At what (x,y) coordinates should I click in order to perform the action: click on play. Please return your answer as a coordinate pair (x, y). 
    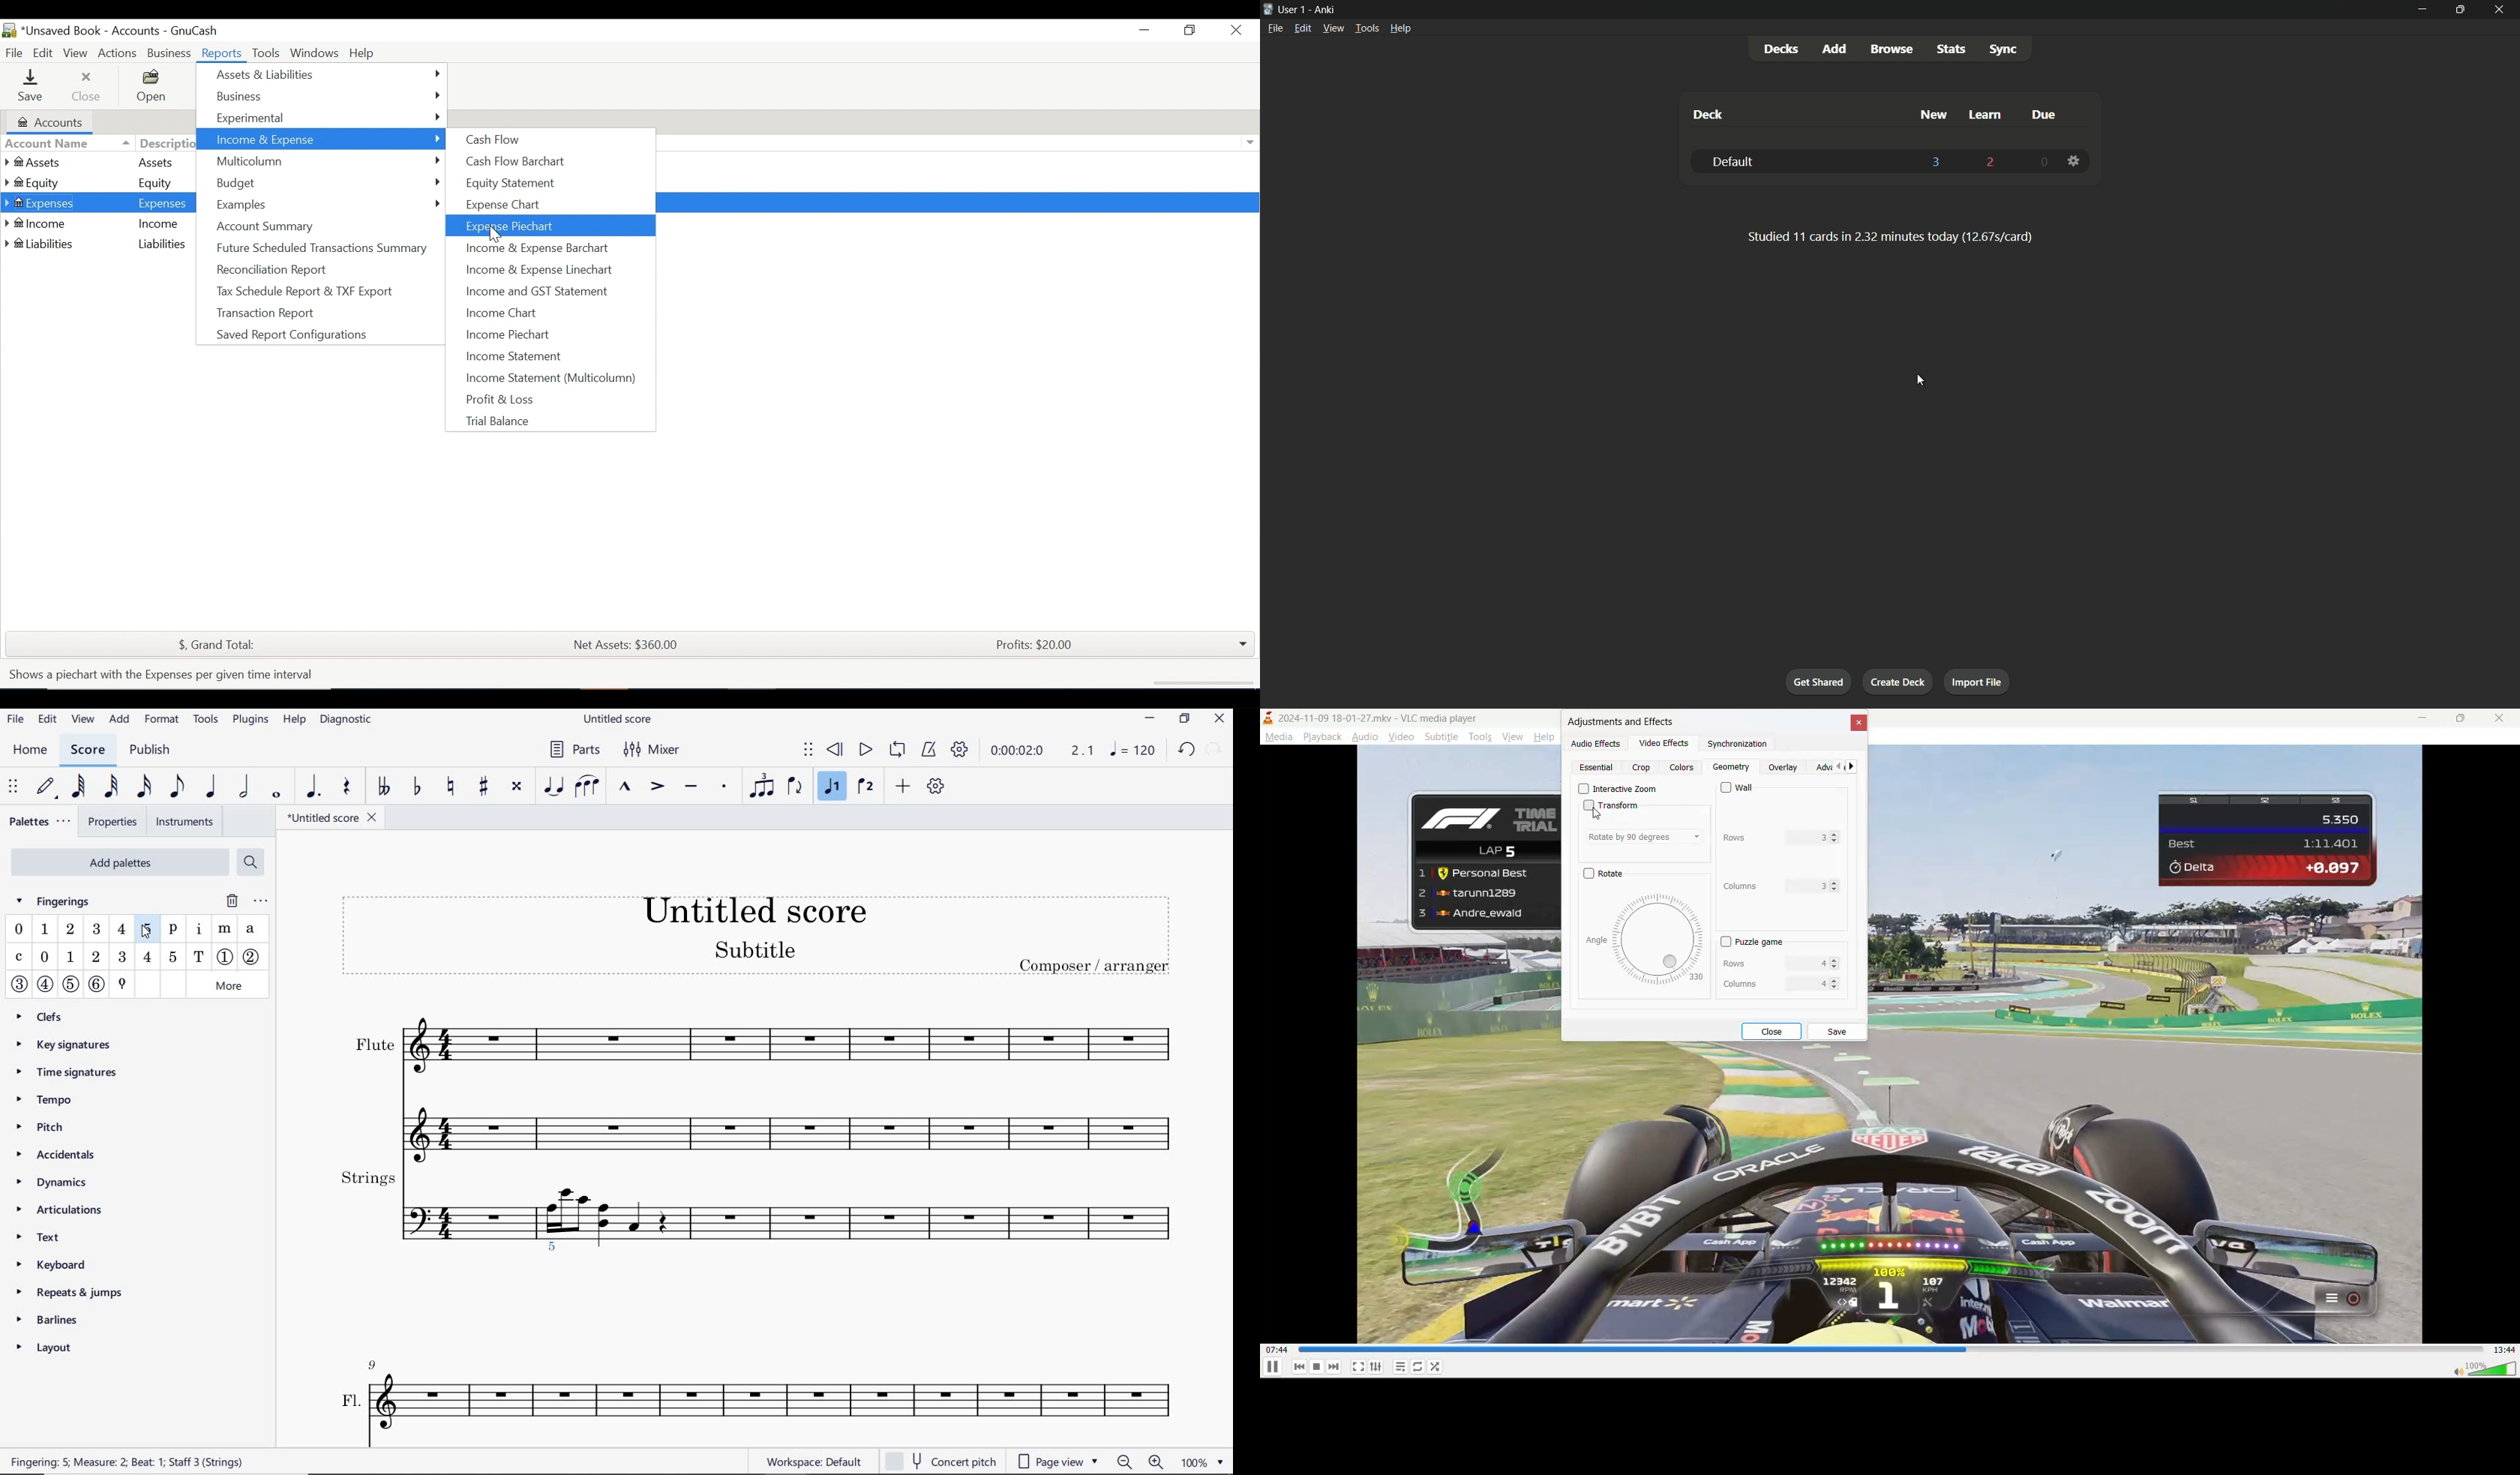
    Looking at the image, I should click on (866, 750).